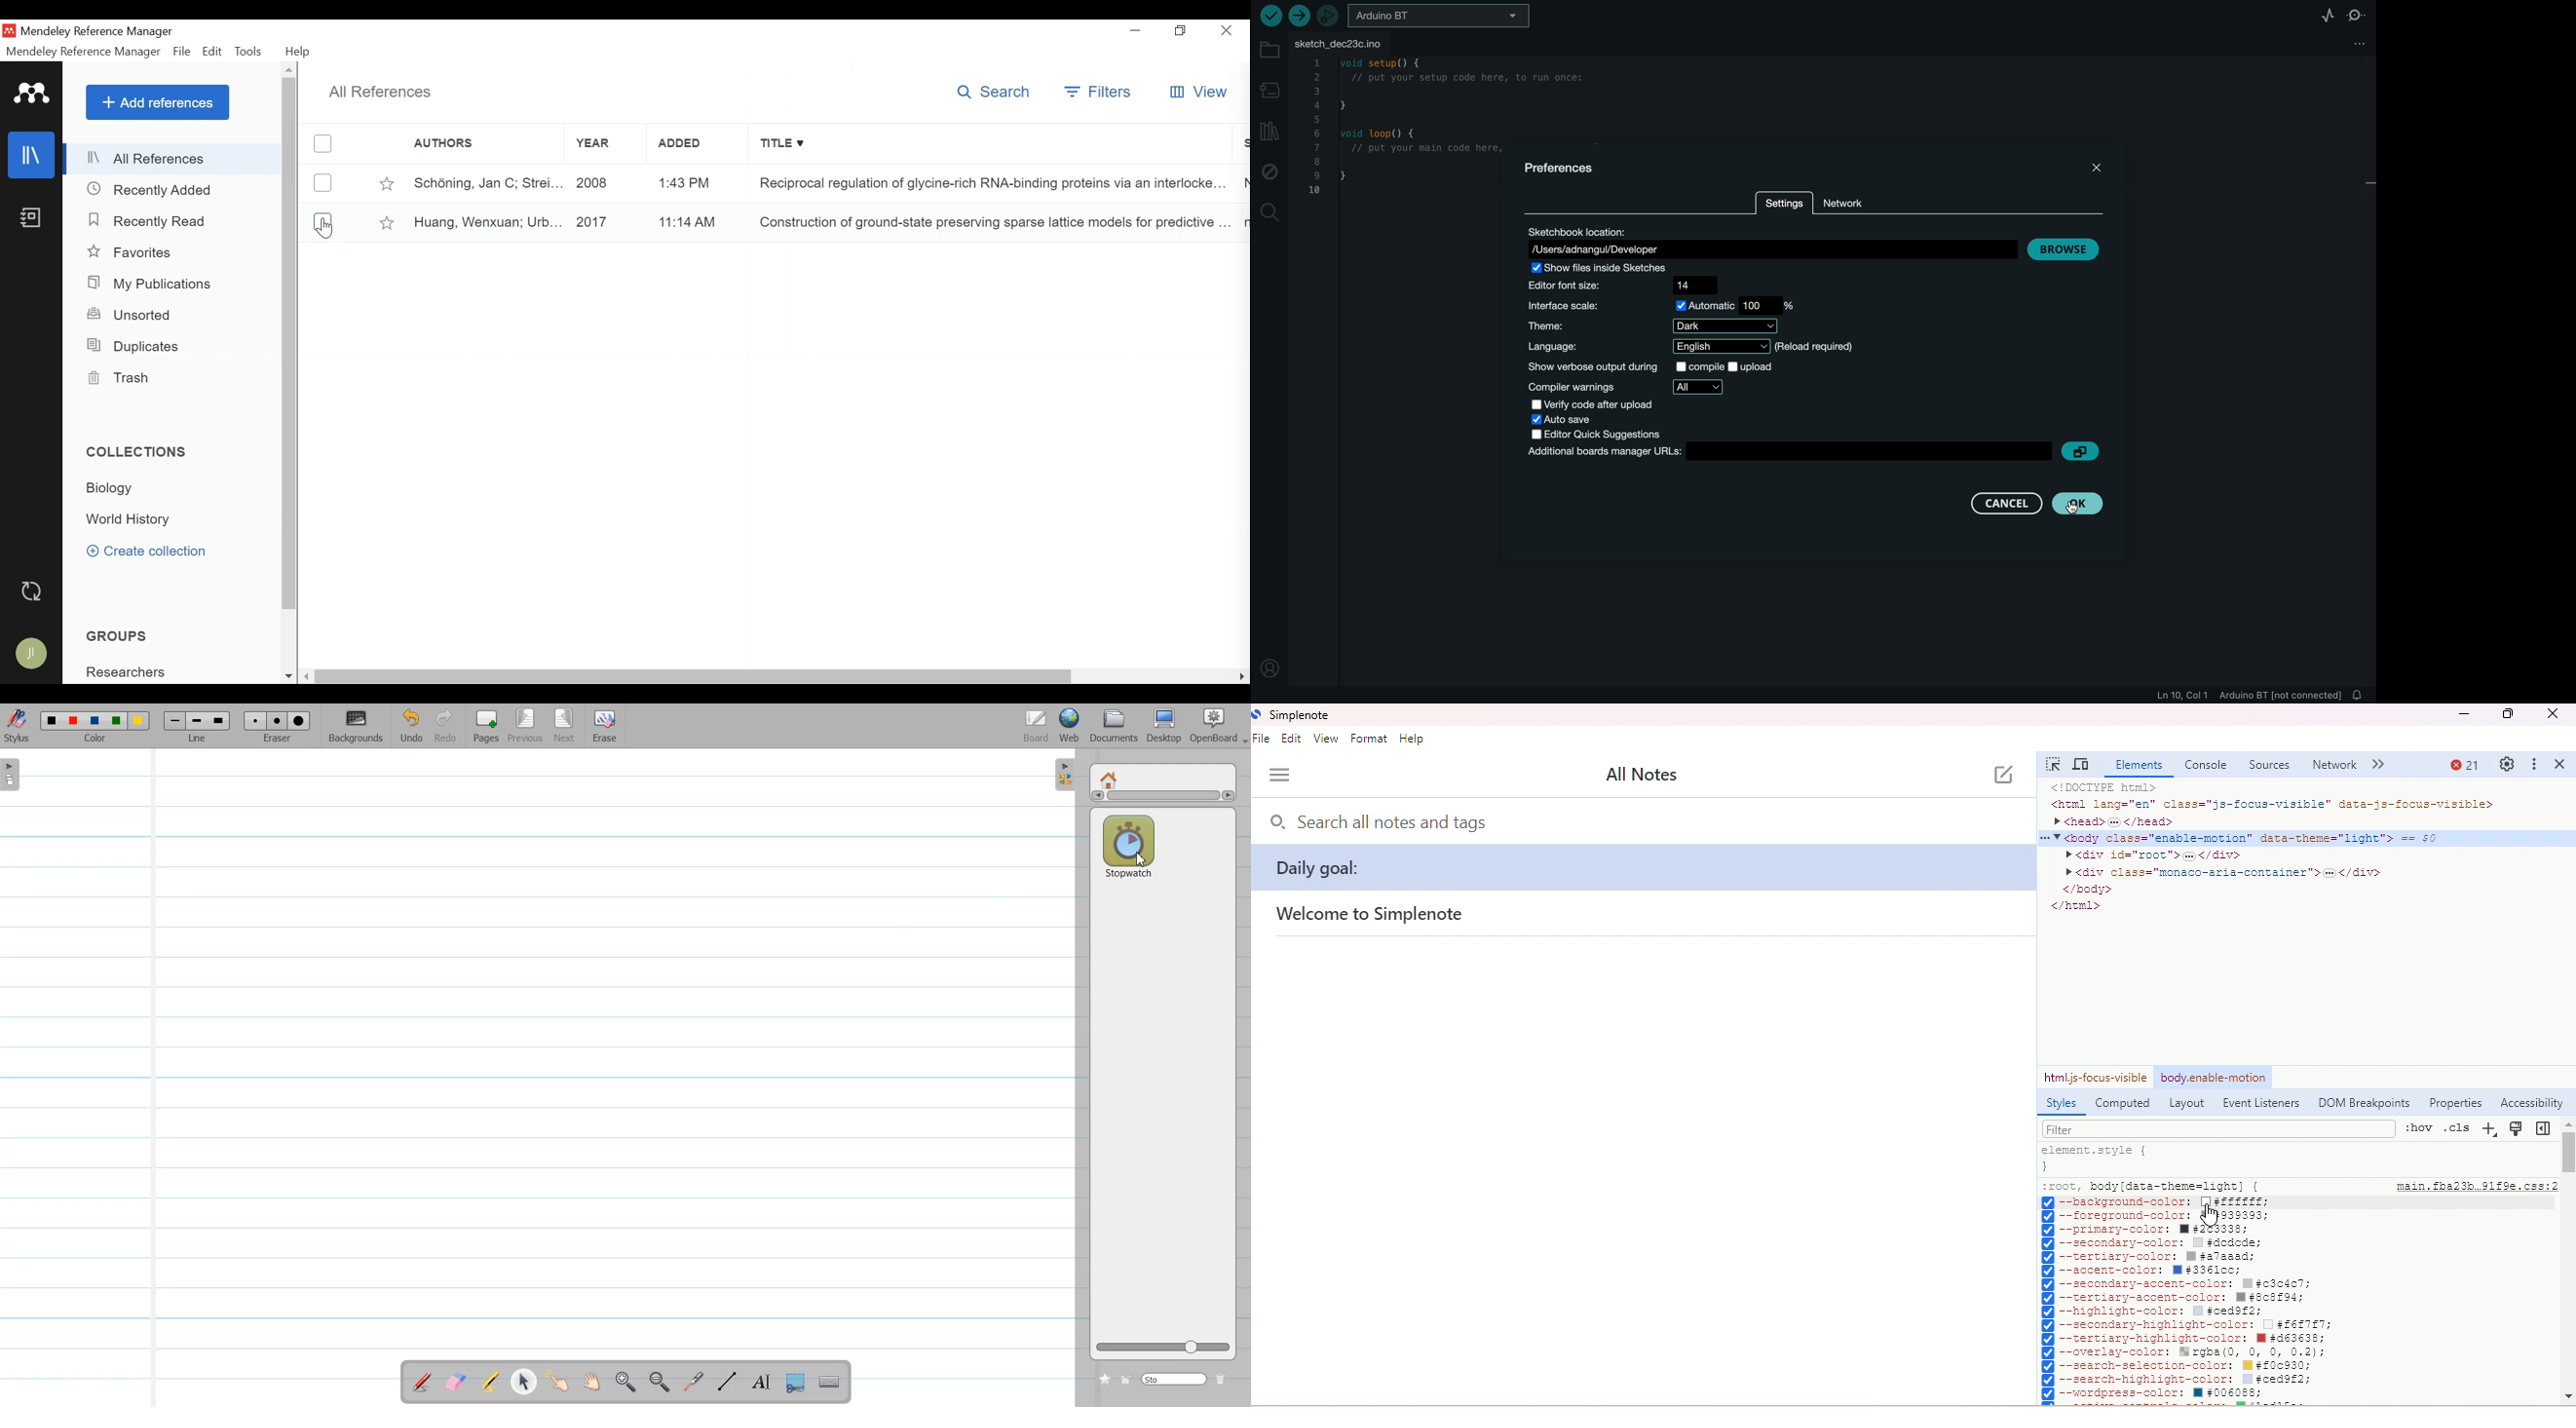  What do you see at coordinates (2155, 1216) in the screenshot?
I see `foreground-color` at bounding box center [2155, 1216].